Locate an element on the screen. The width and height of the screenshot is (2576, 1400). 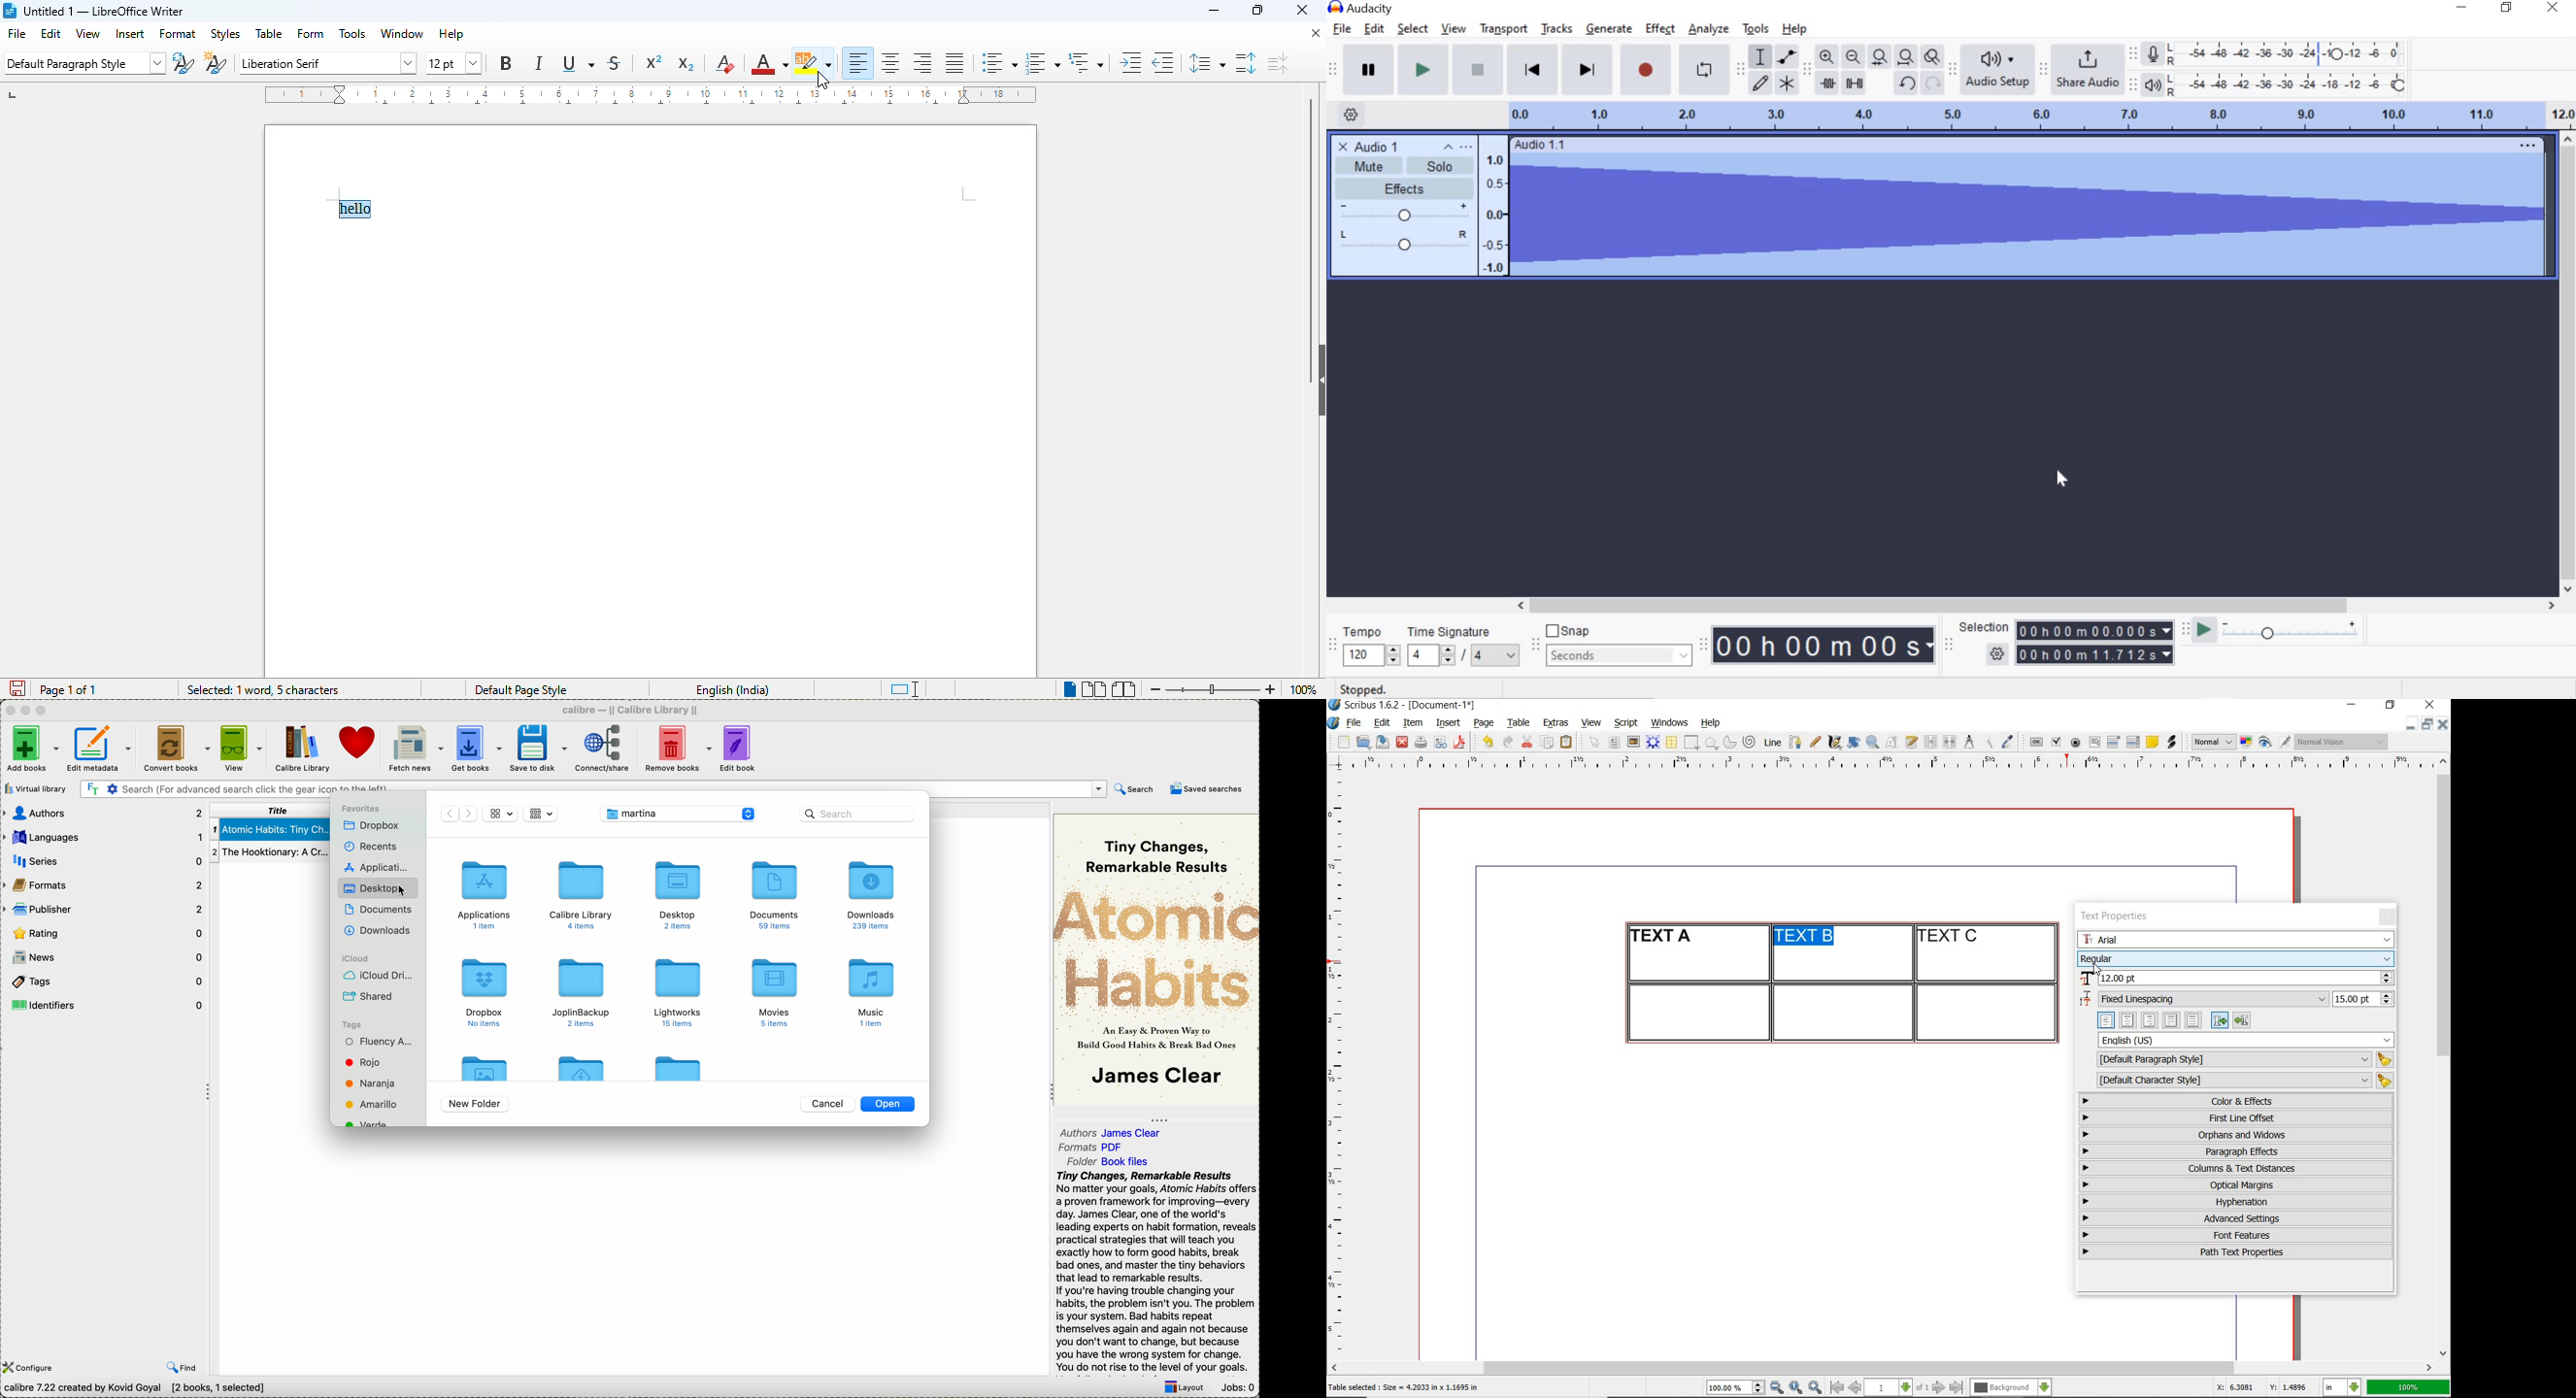
desktop is located at coordinates (676, 894).